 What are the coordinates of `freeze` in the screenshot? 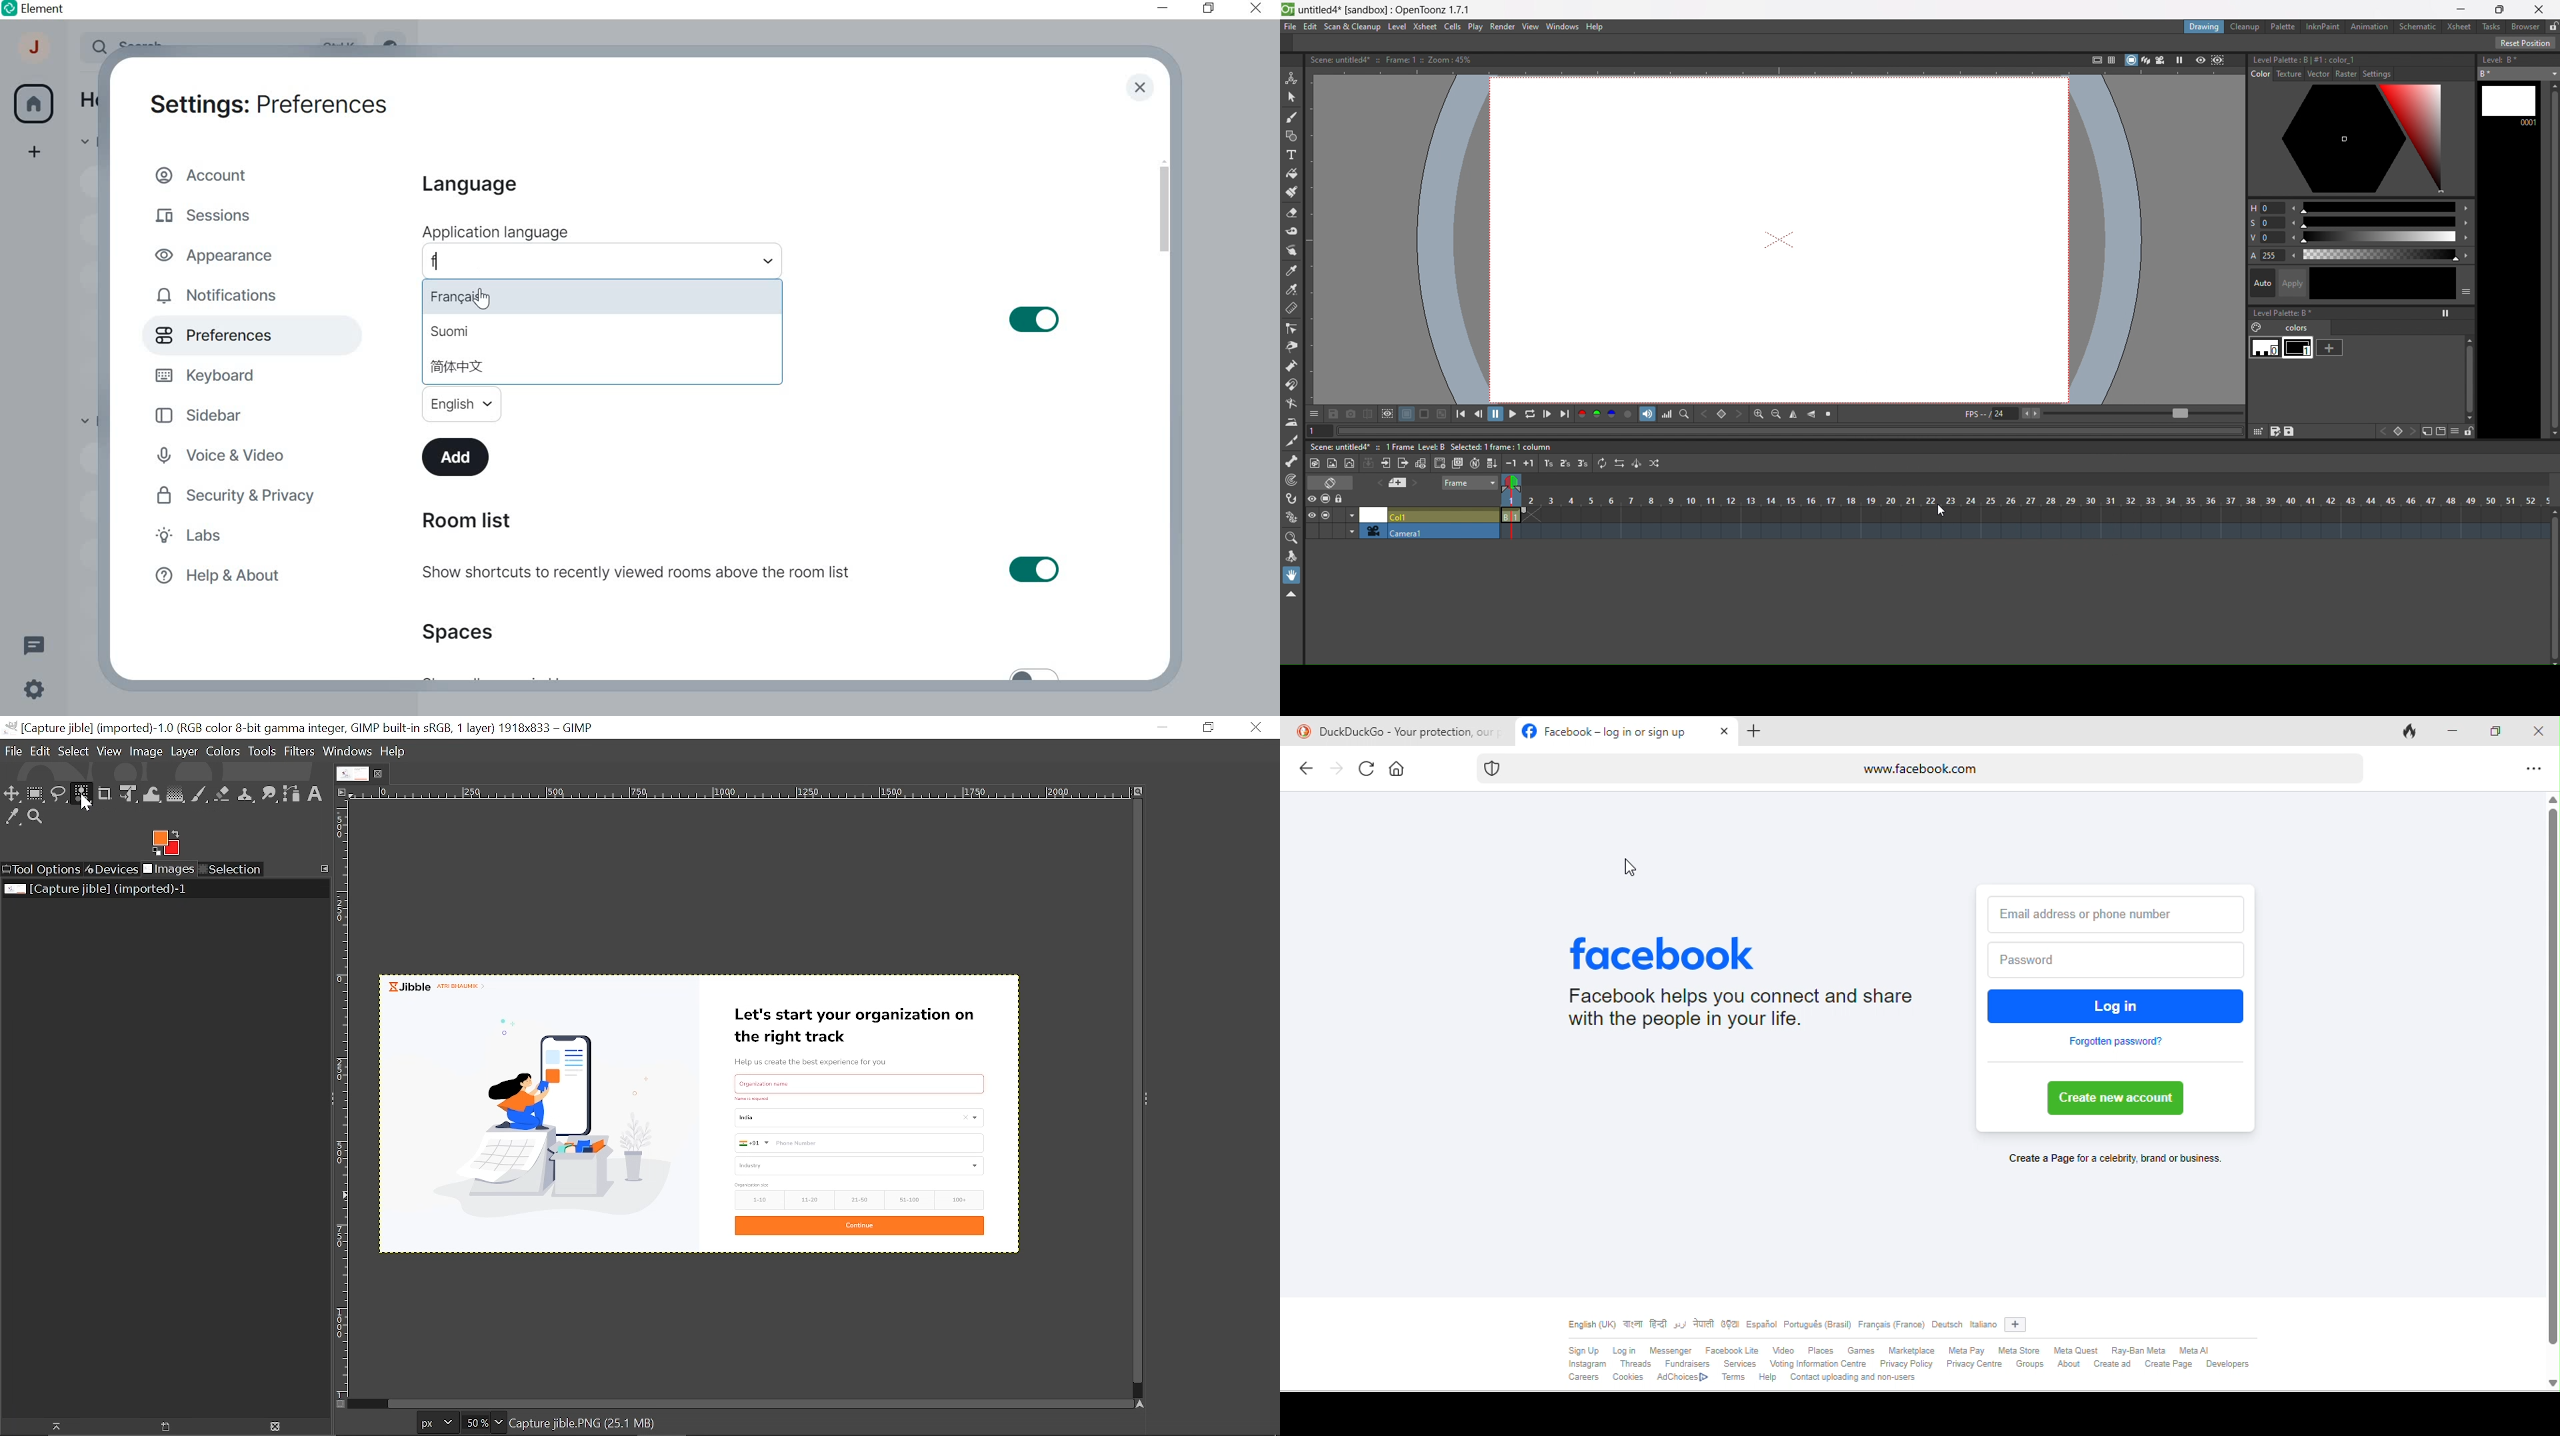 It's located at (2178, 60).